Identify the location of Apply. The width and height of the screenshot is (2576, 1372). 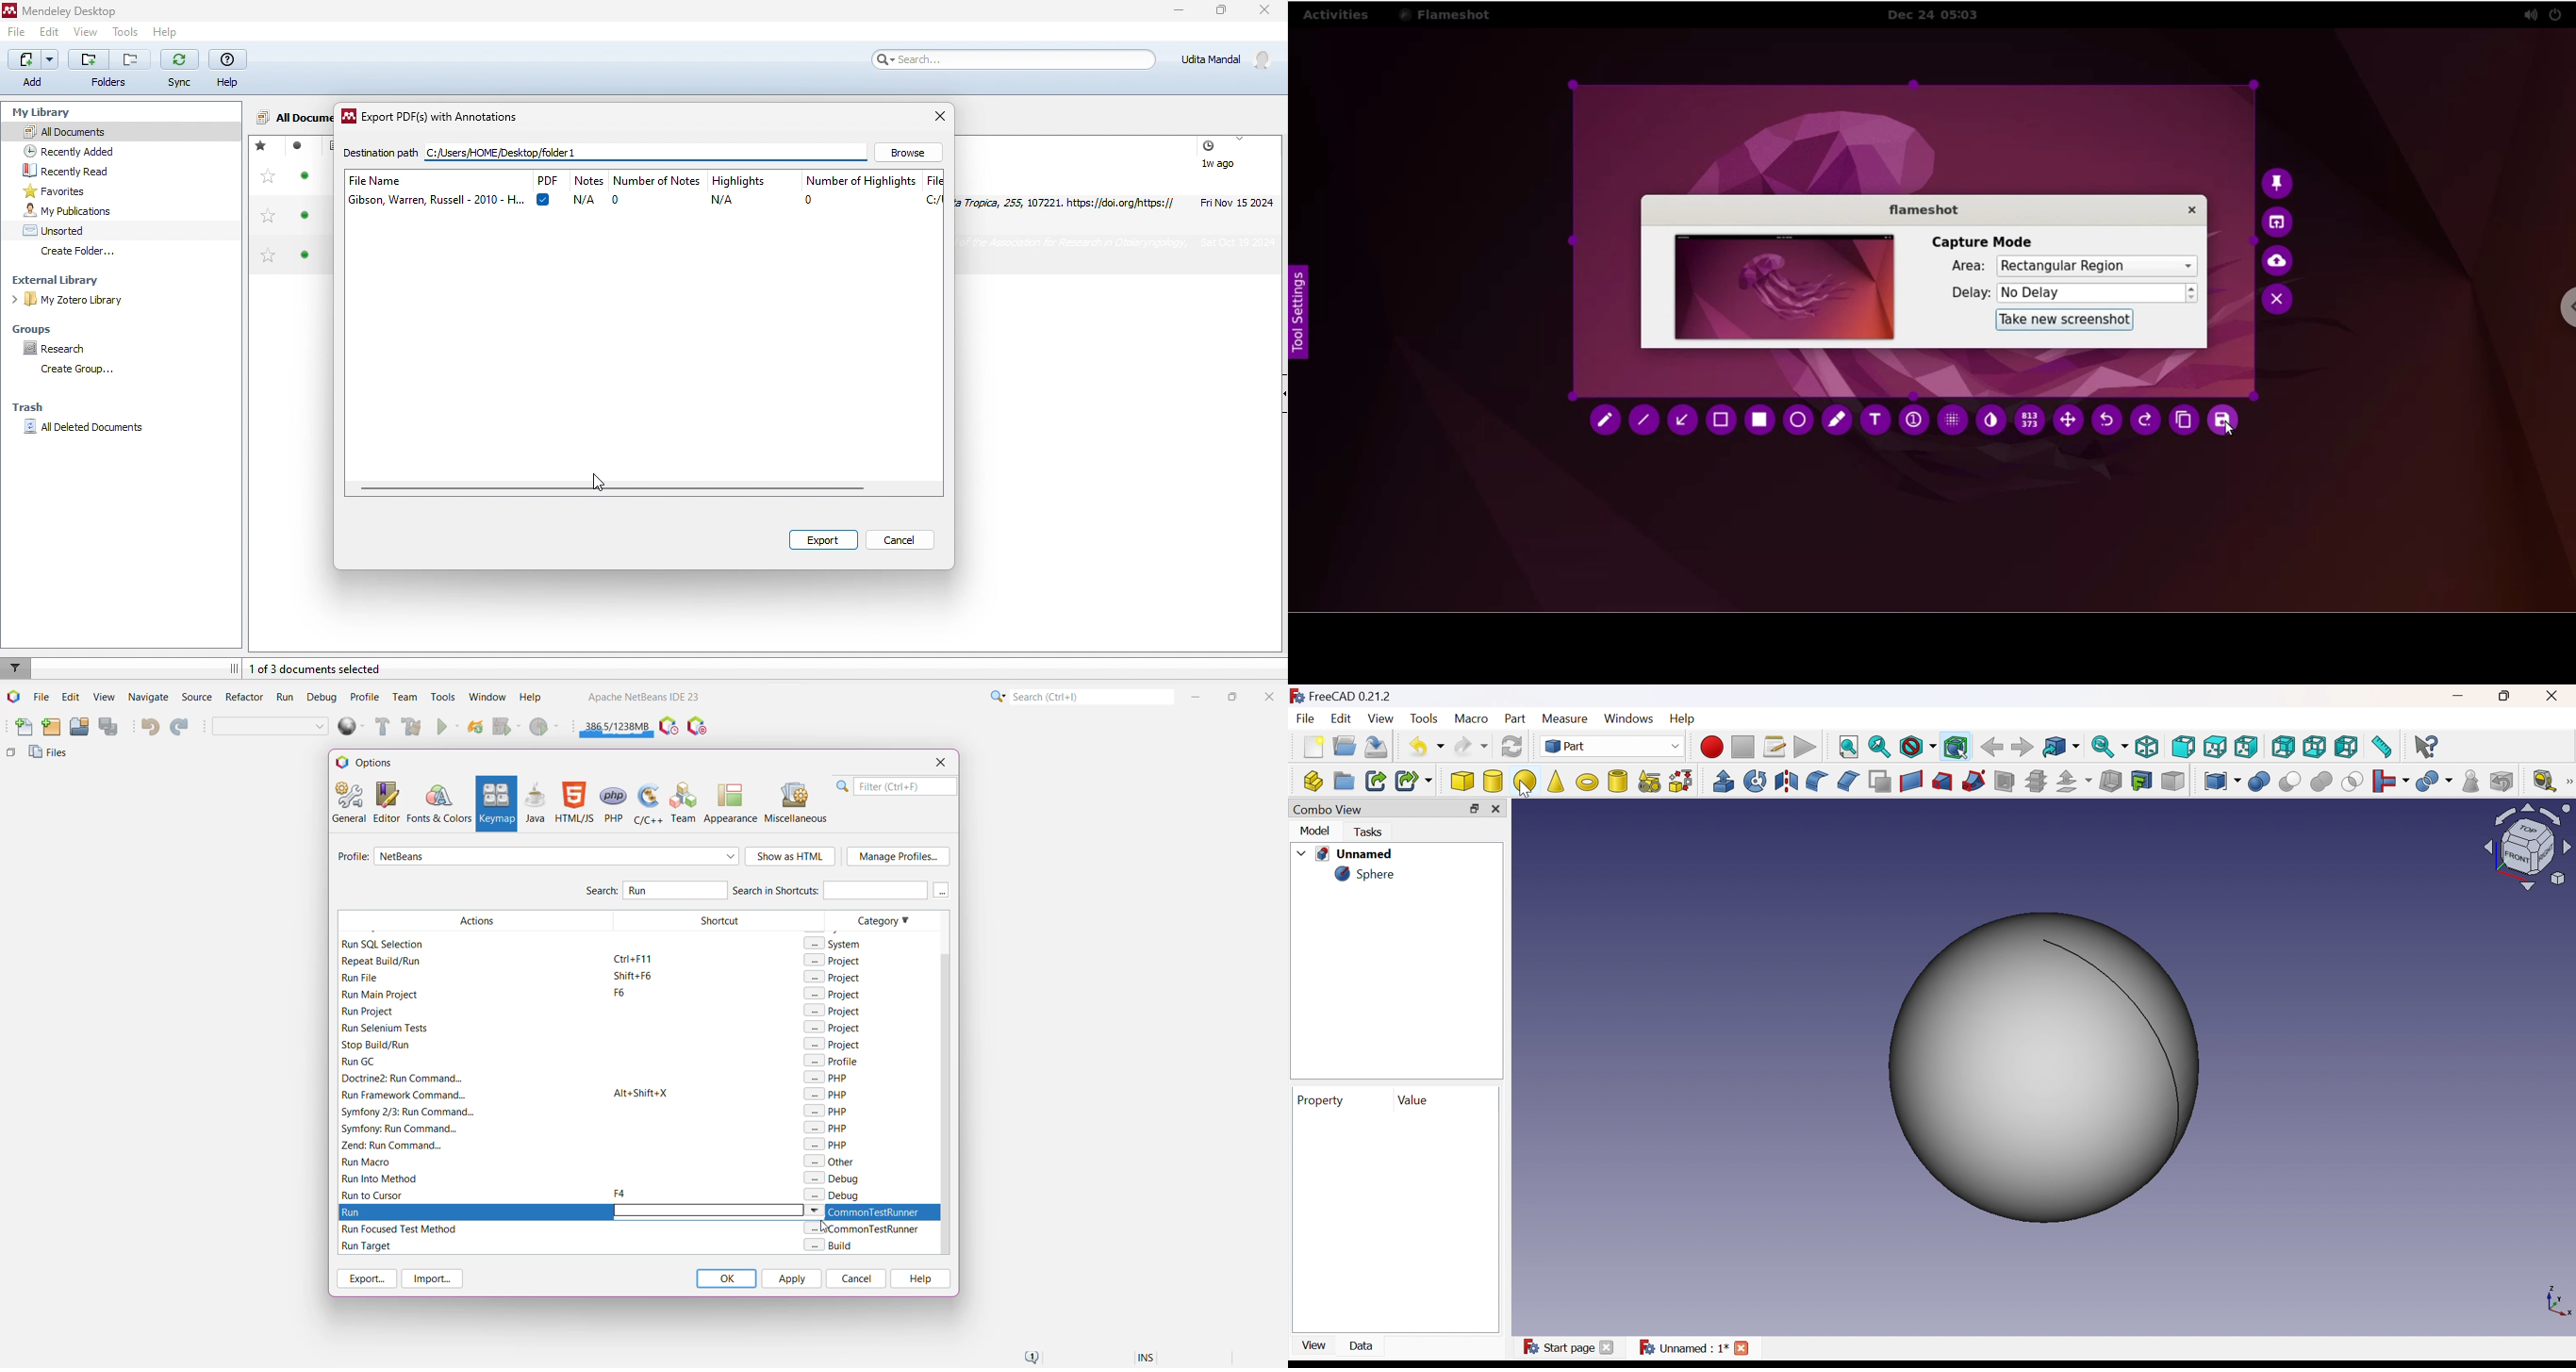
(791, 1279).